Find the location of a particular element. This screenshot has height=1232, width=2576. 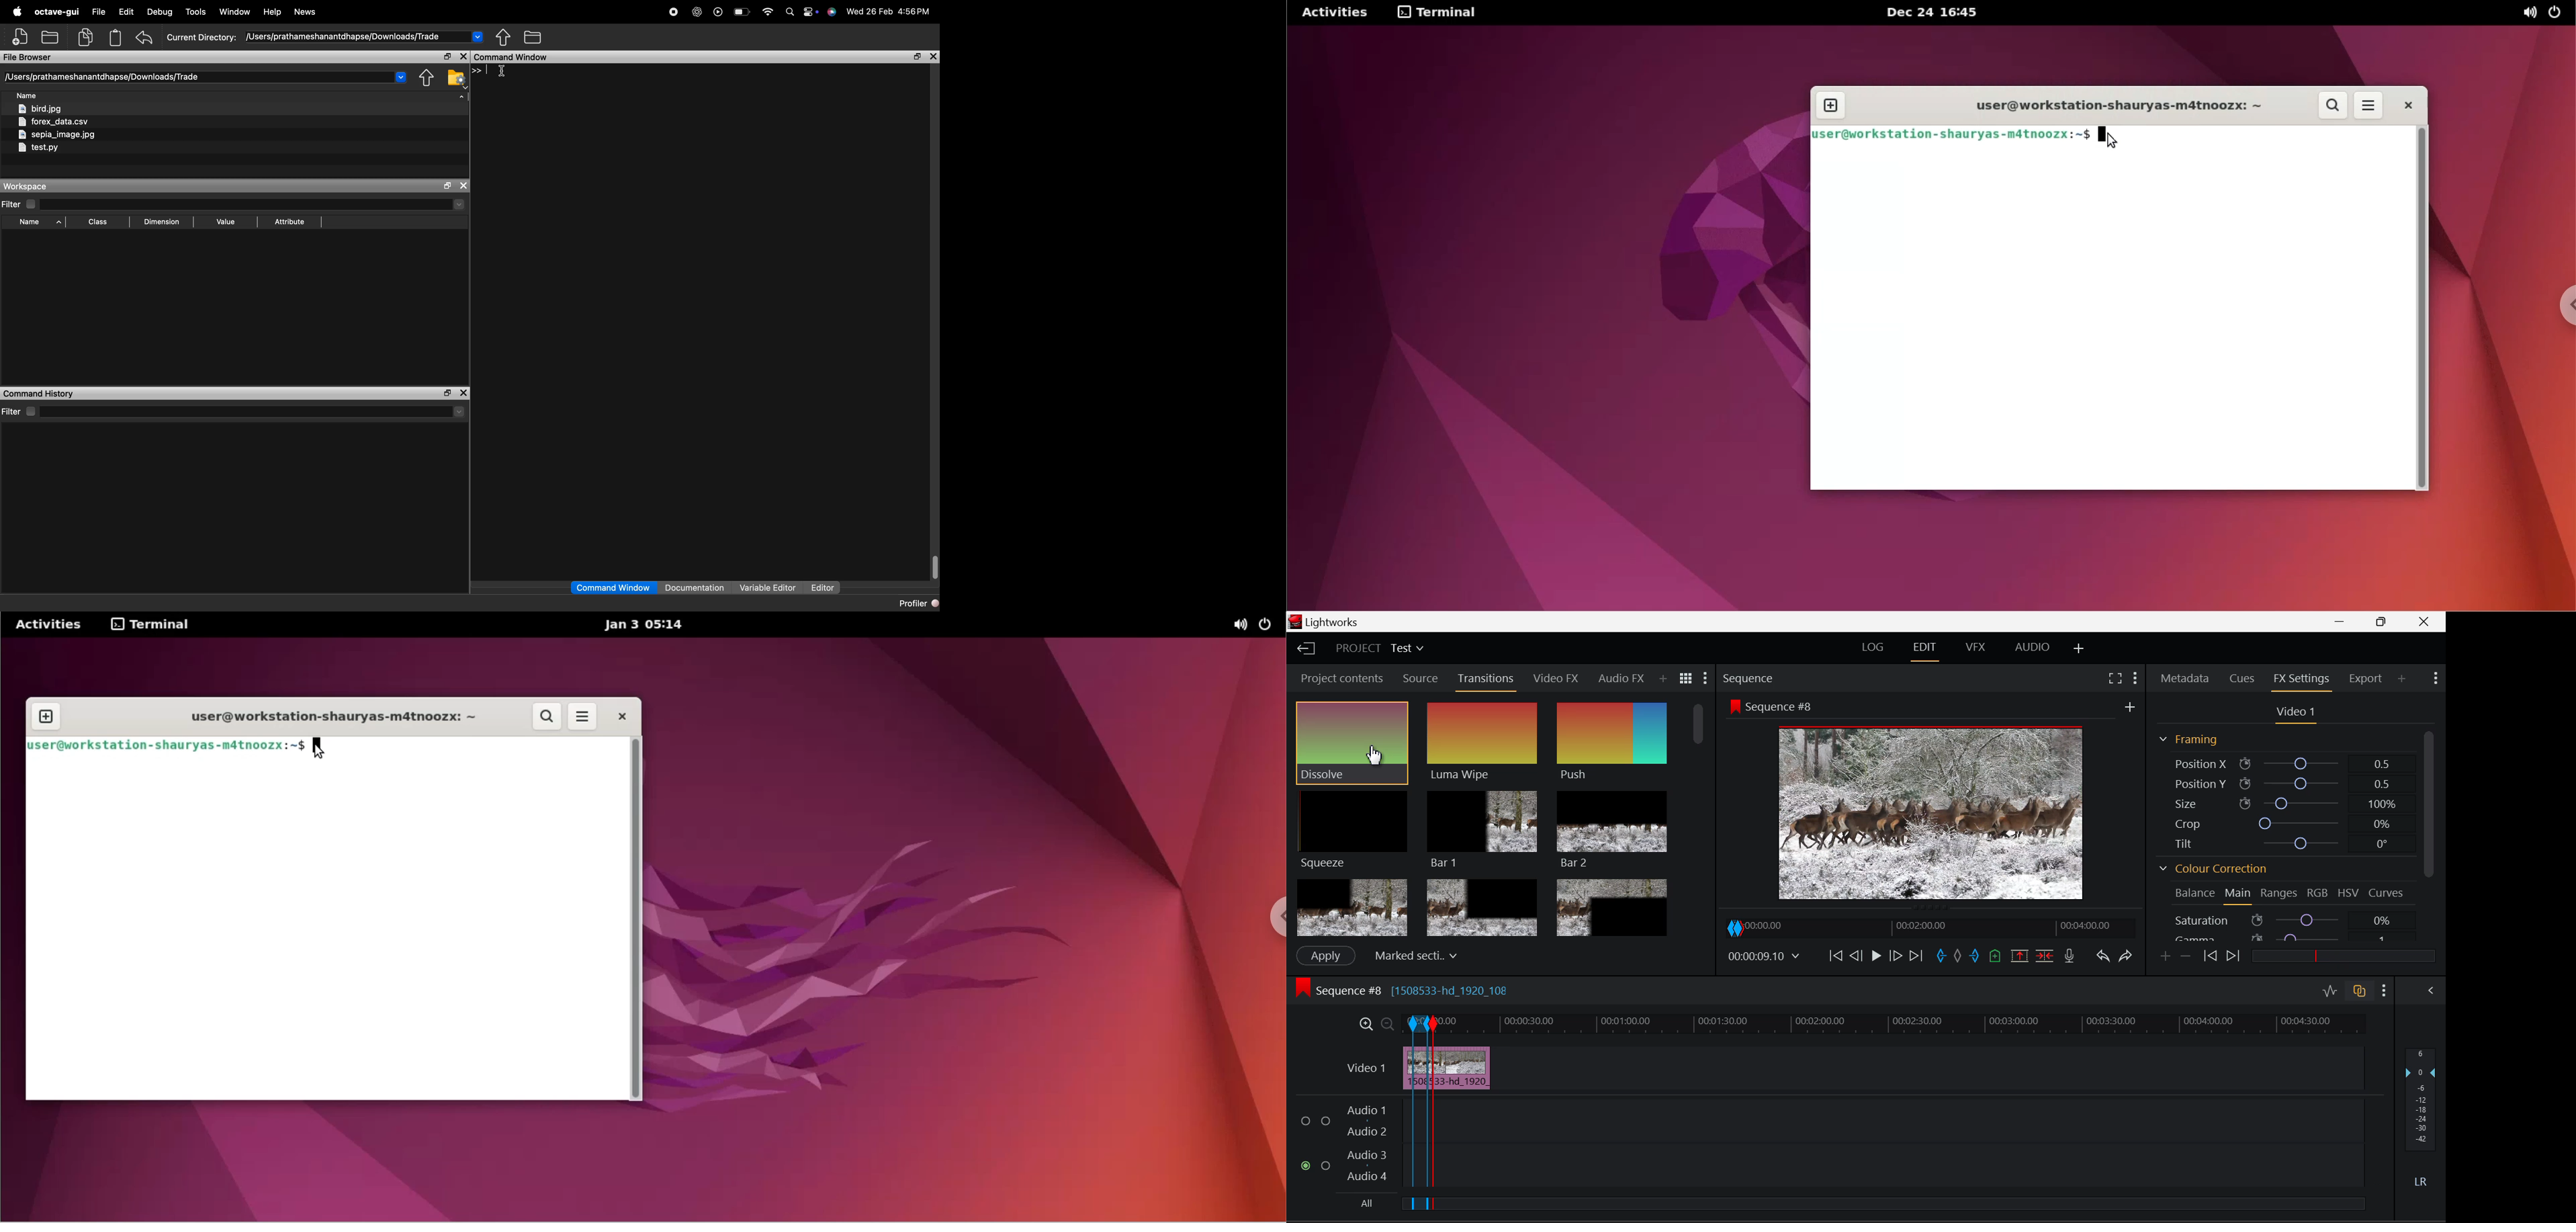

Remove all marks is located at coordinates (1957, 958).